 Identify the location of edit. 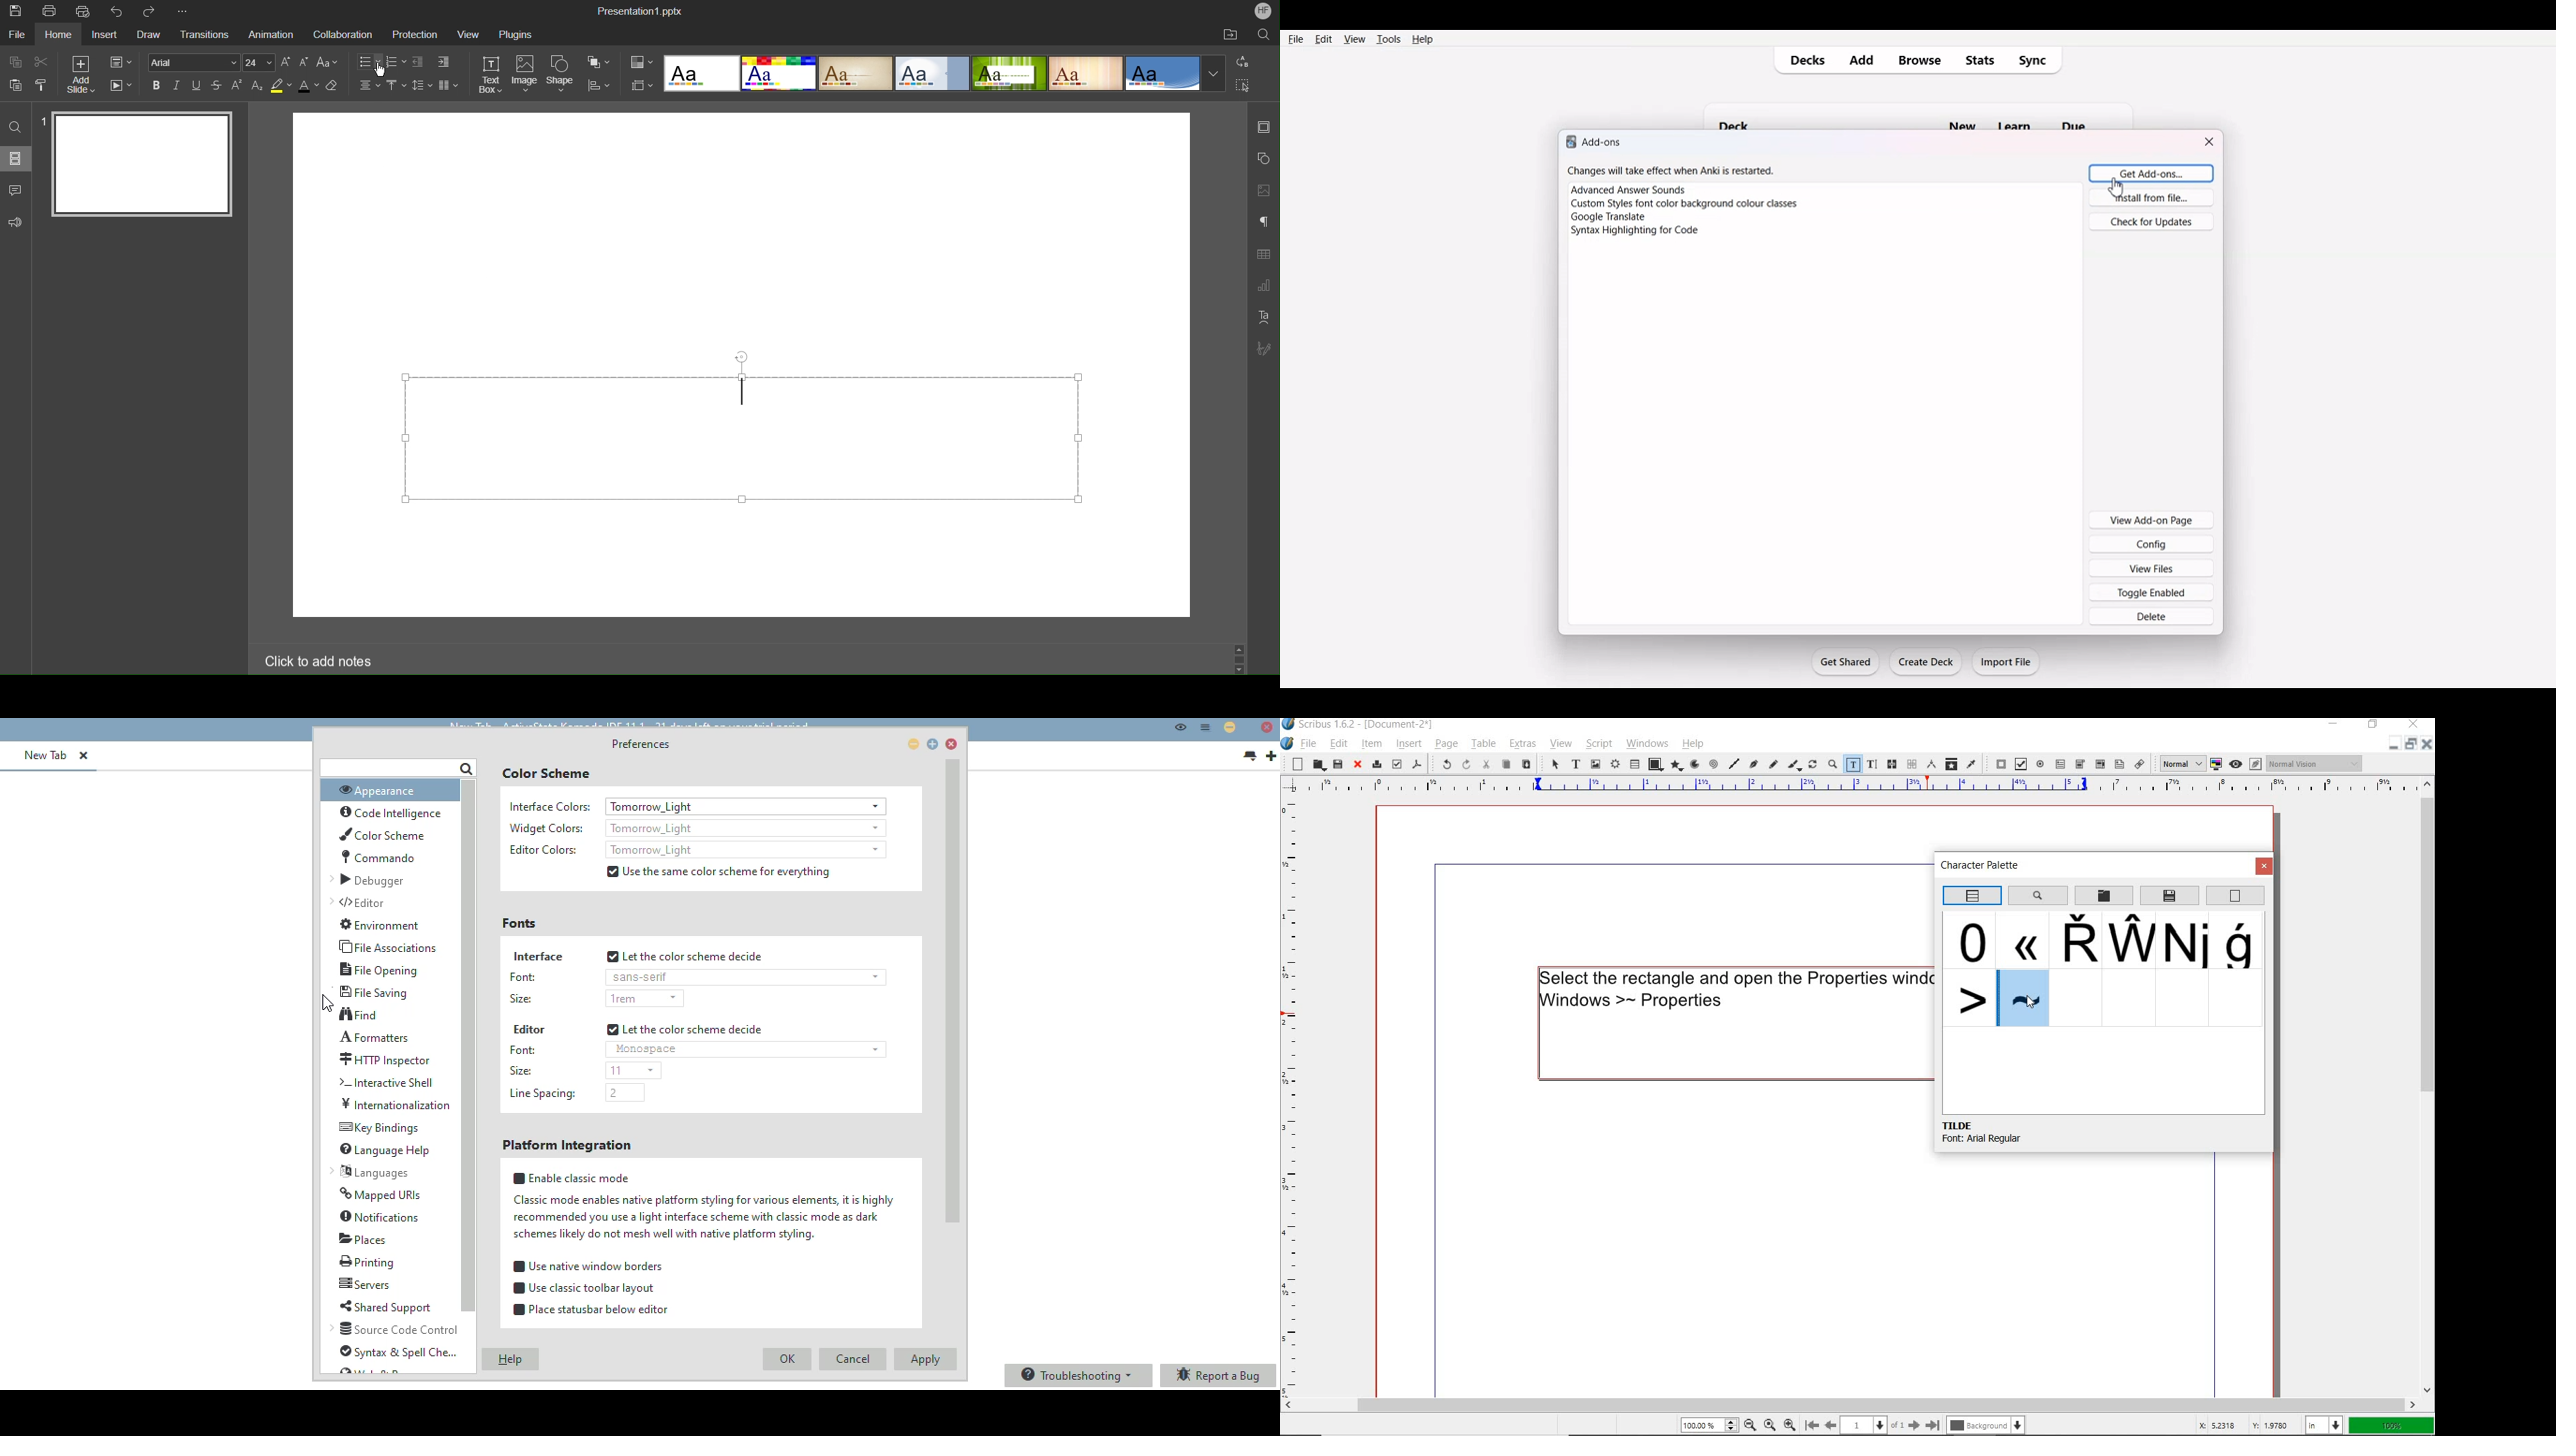
(1339, 743).